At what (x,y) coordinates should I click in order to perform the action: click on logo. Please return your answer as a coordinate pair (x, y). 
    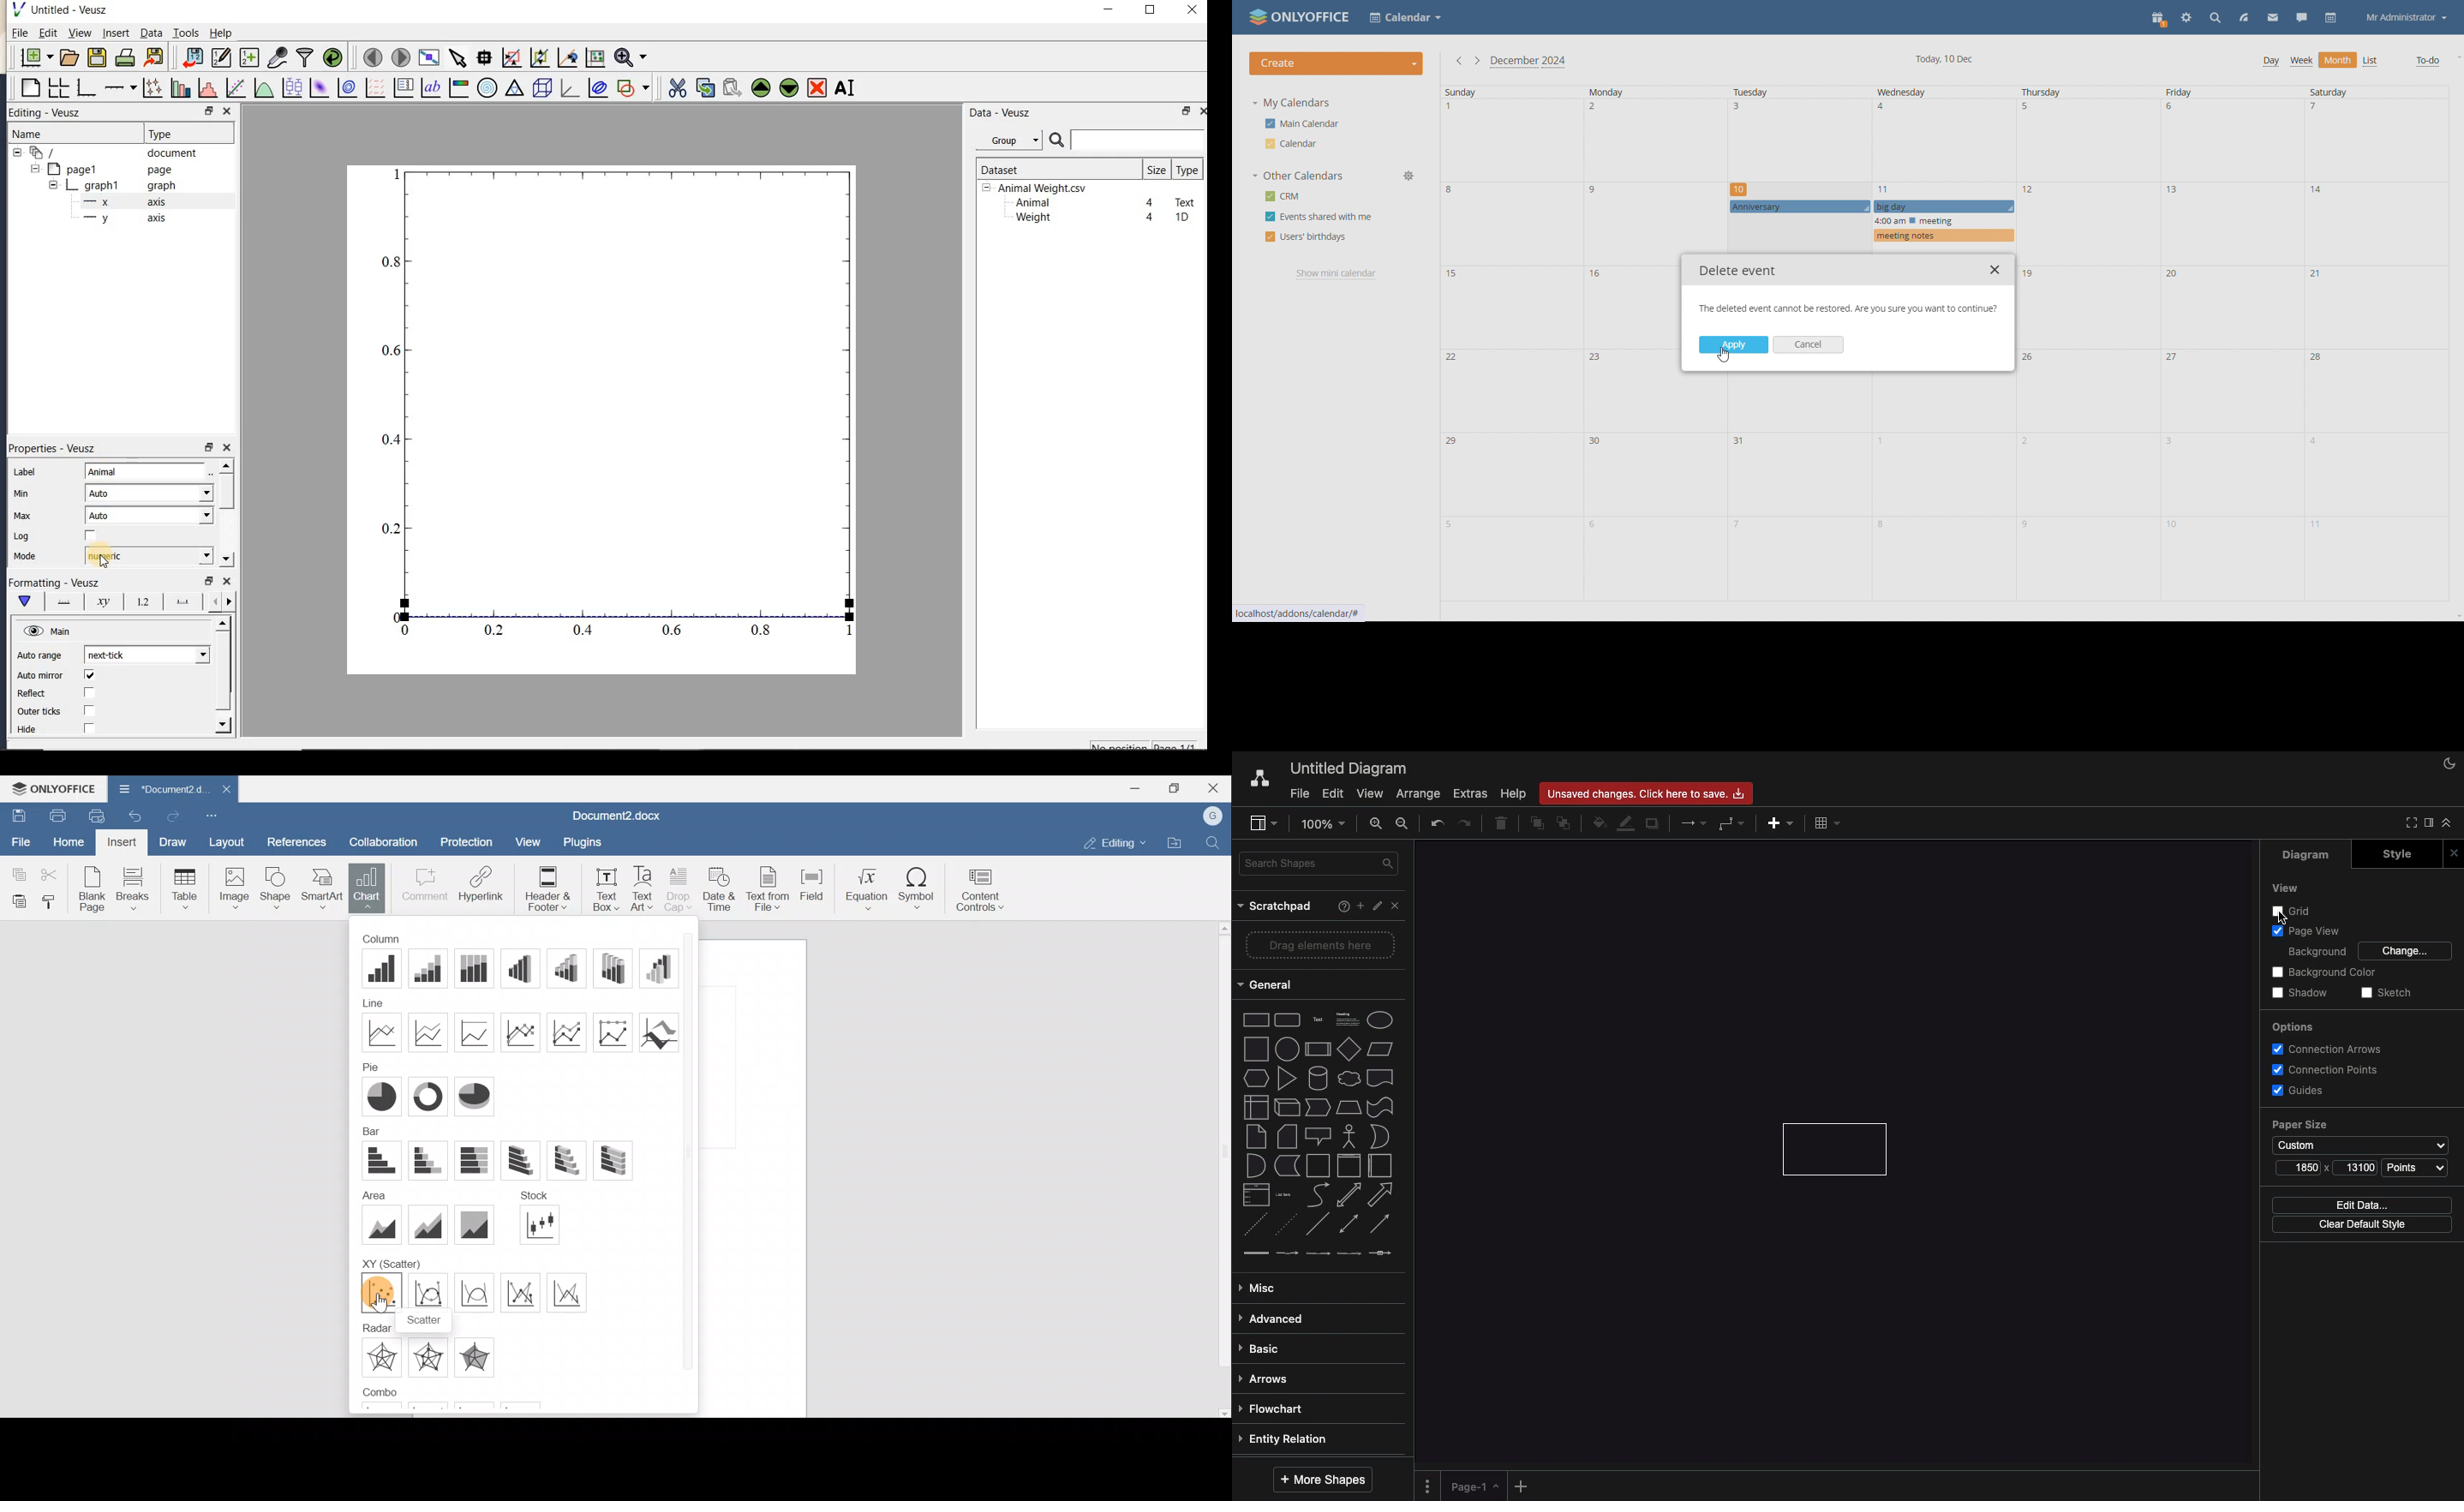
    Looking at the image, I should click on (1301, 16).